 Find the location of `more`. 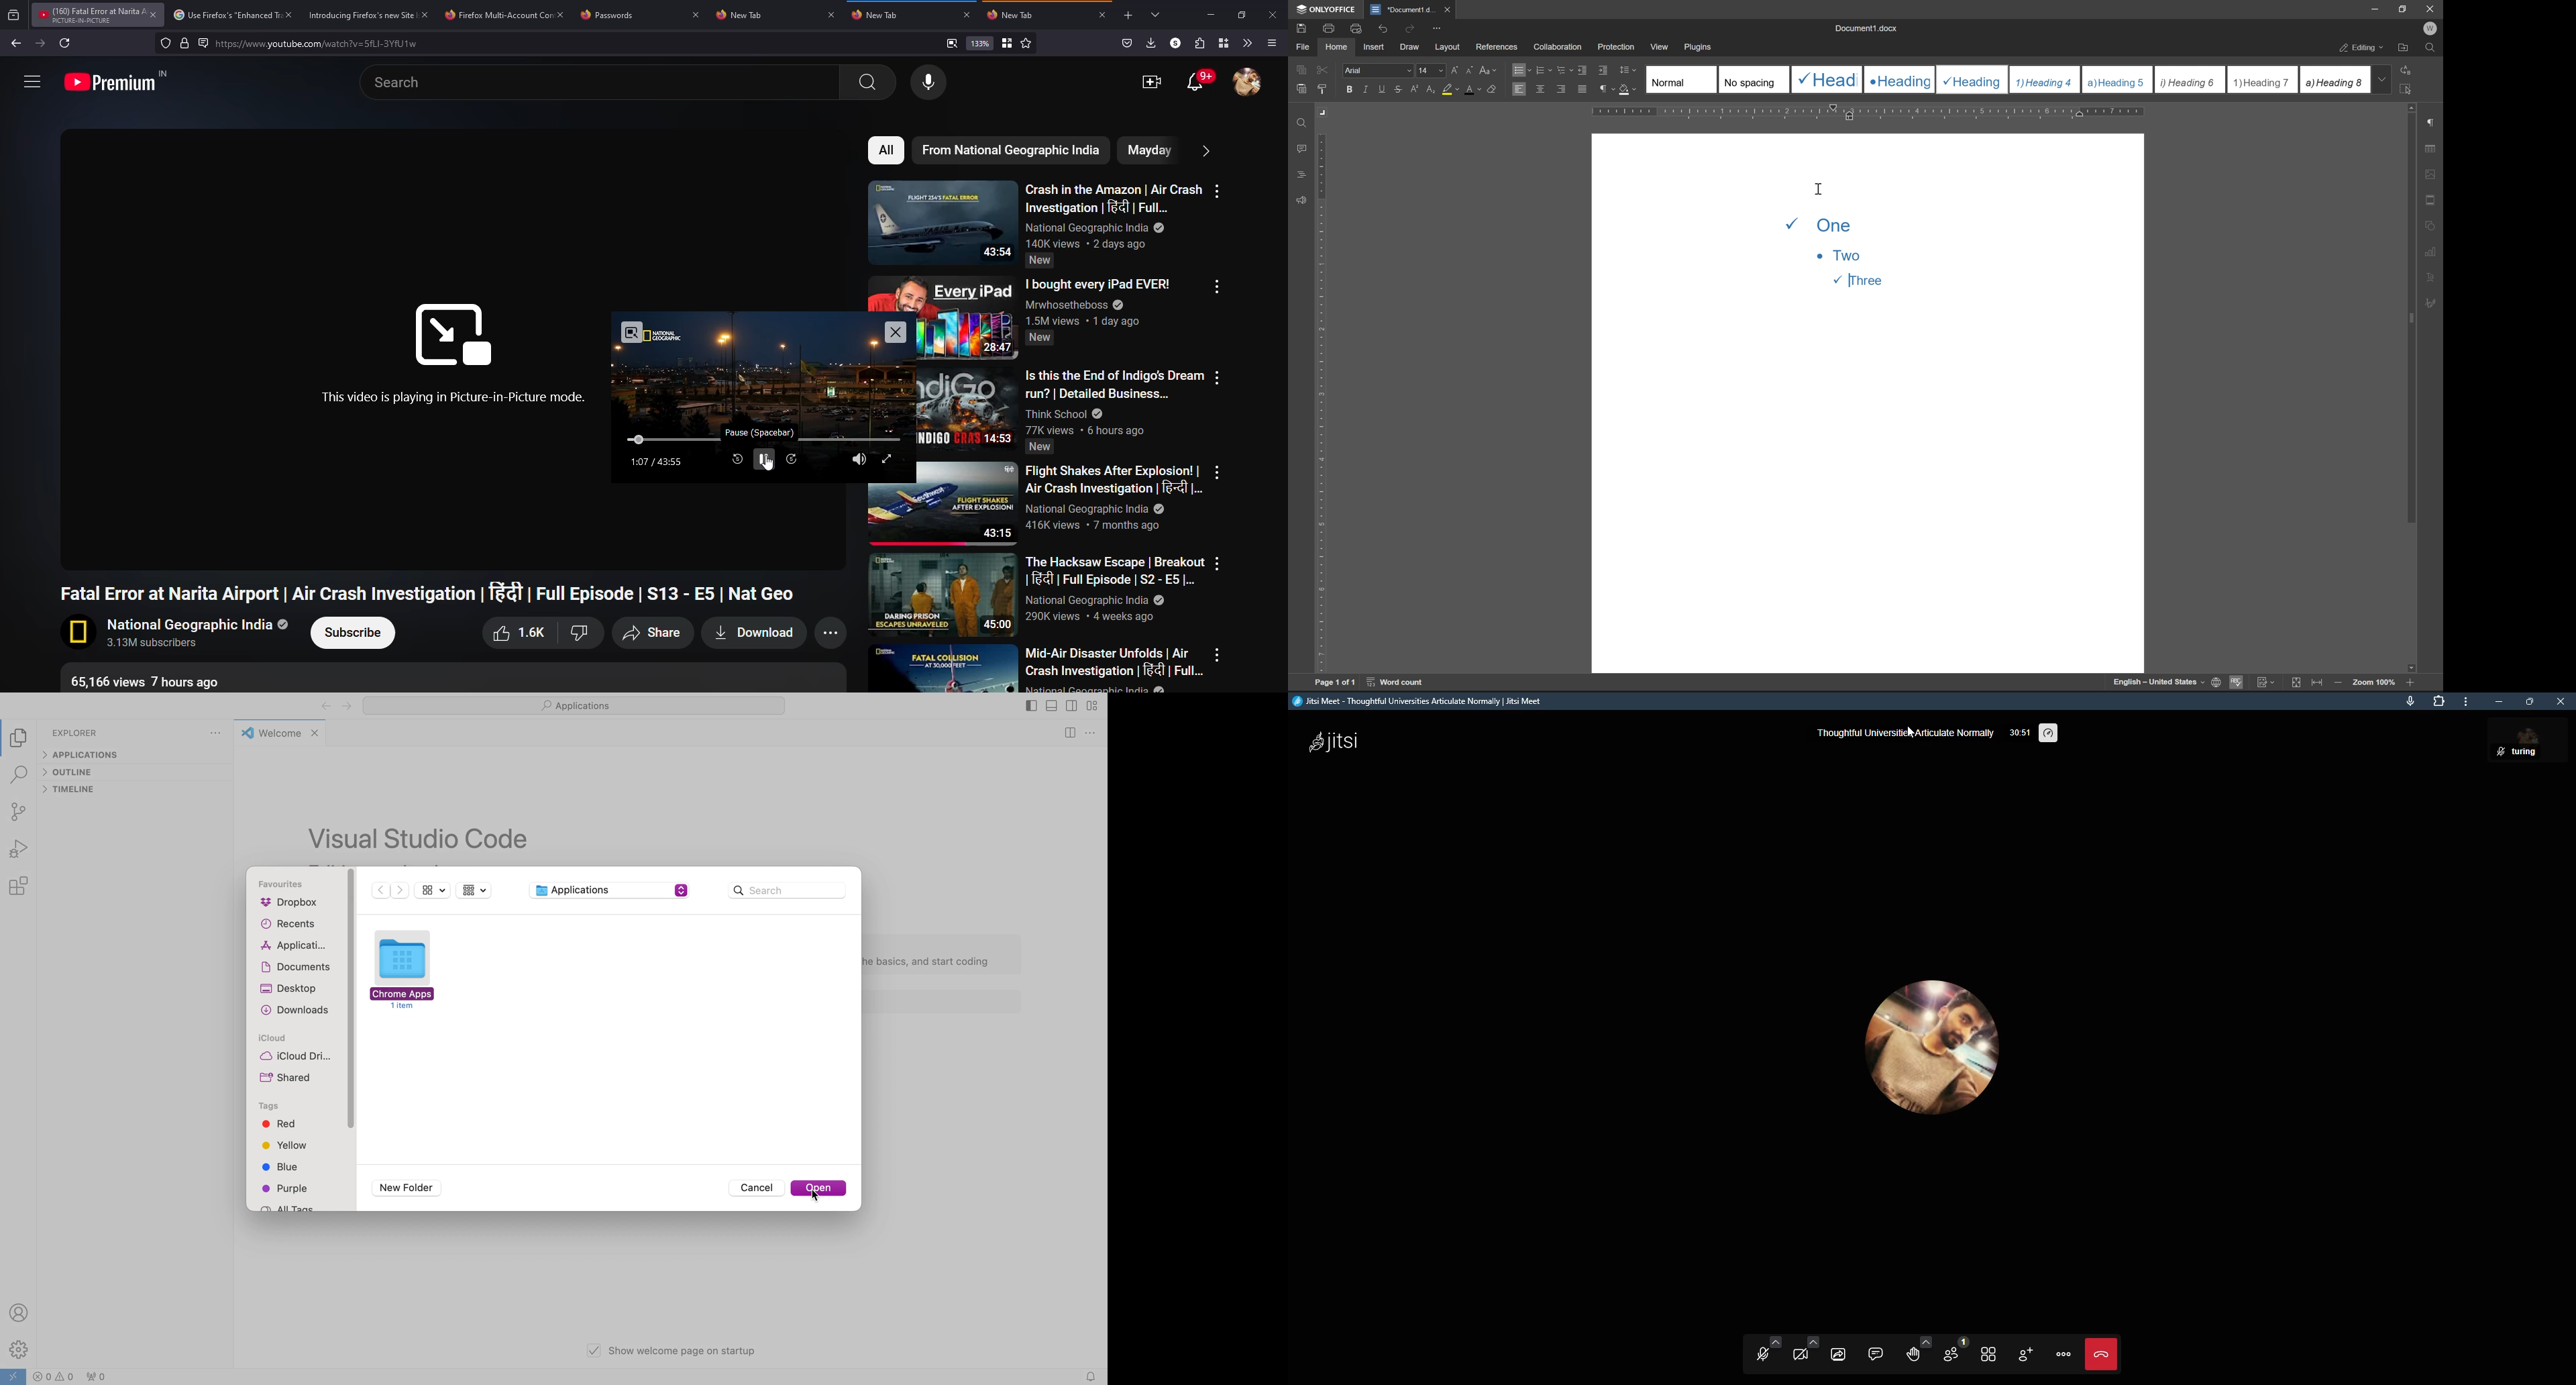

more is located at coordinates (1204, 150).